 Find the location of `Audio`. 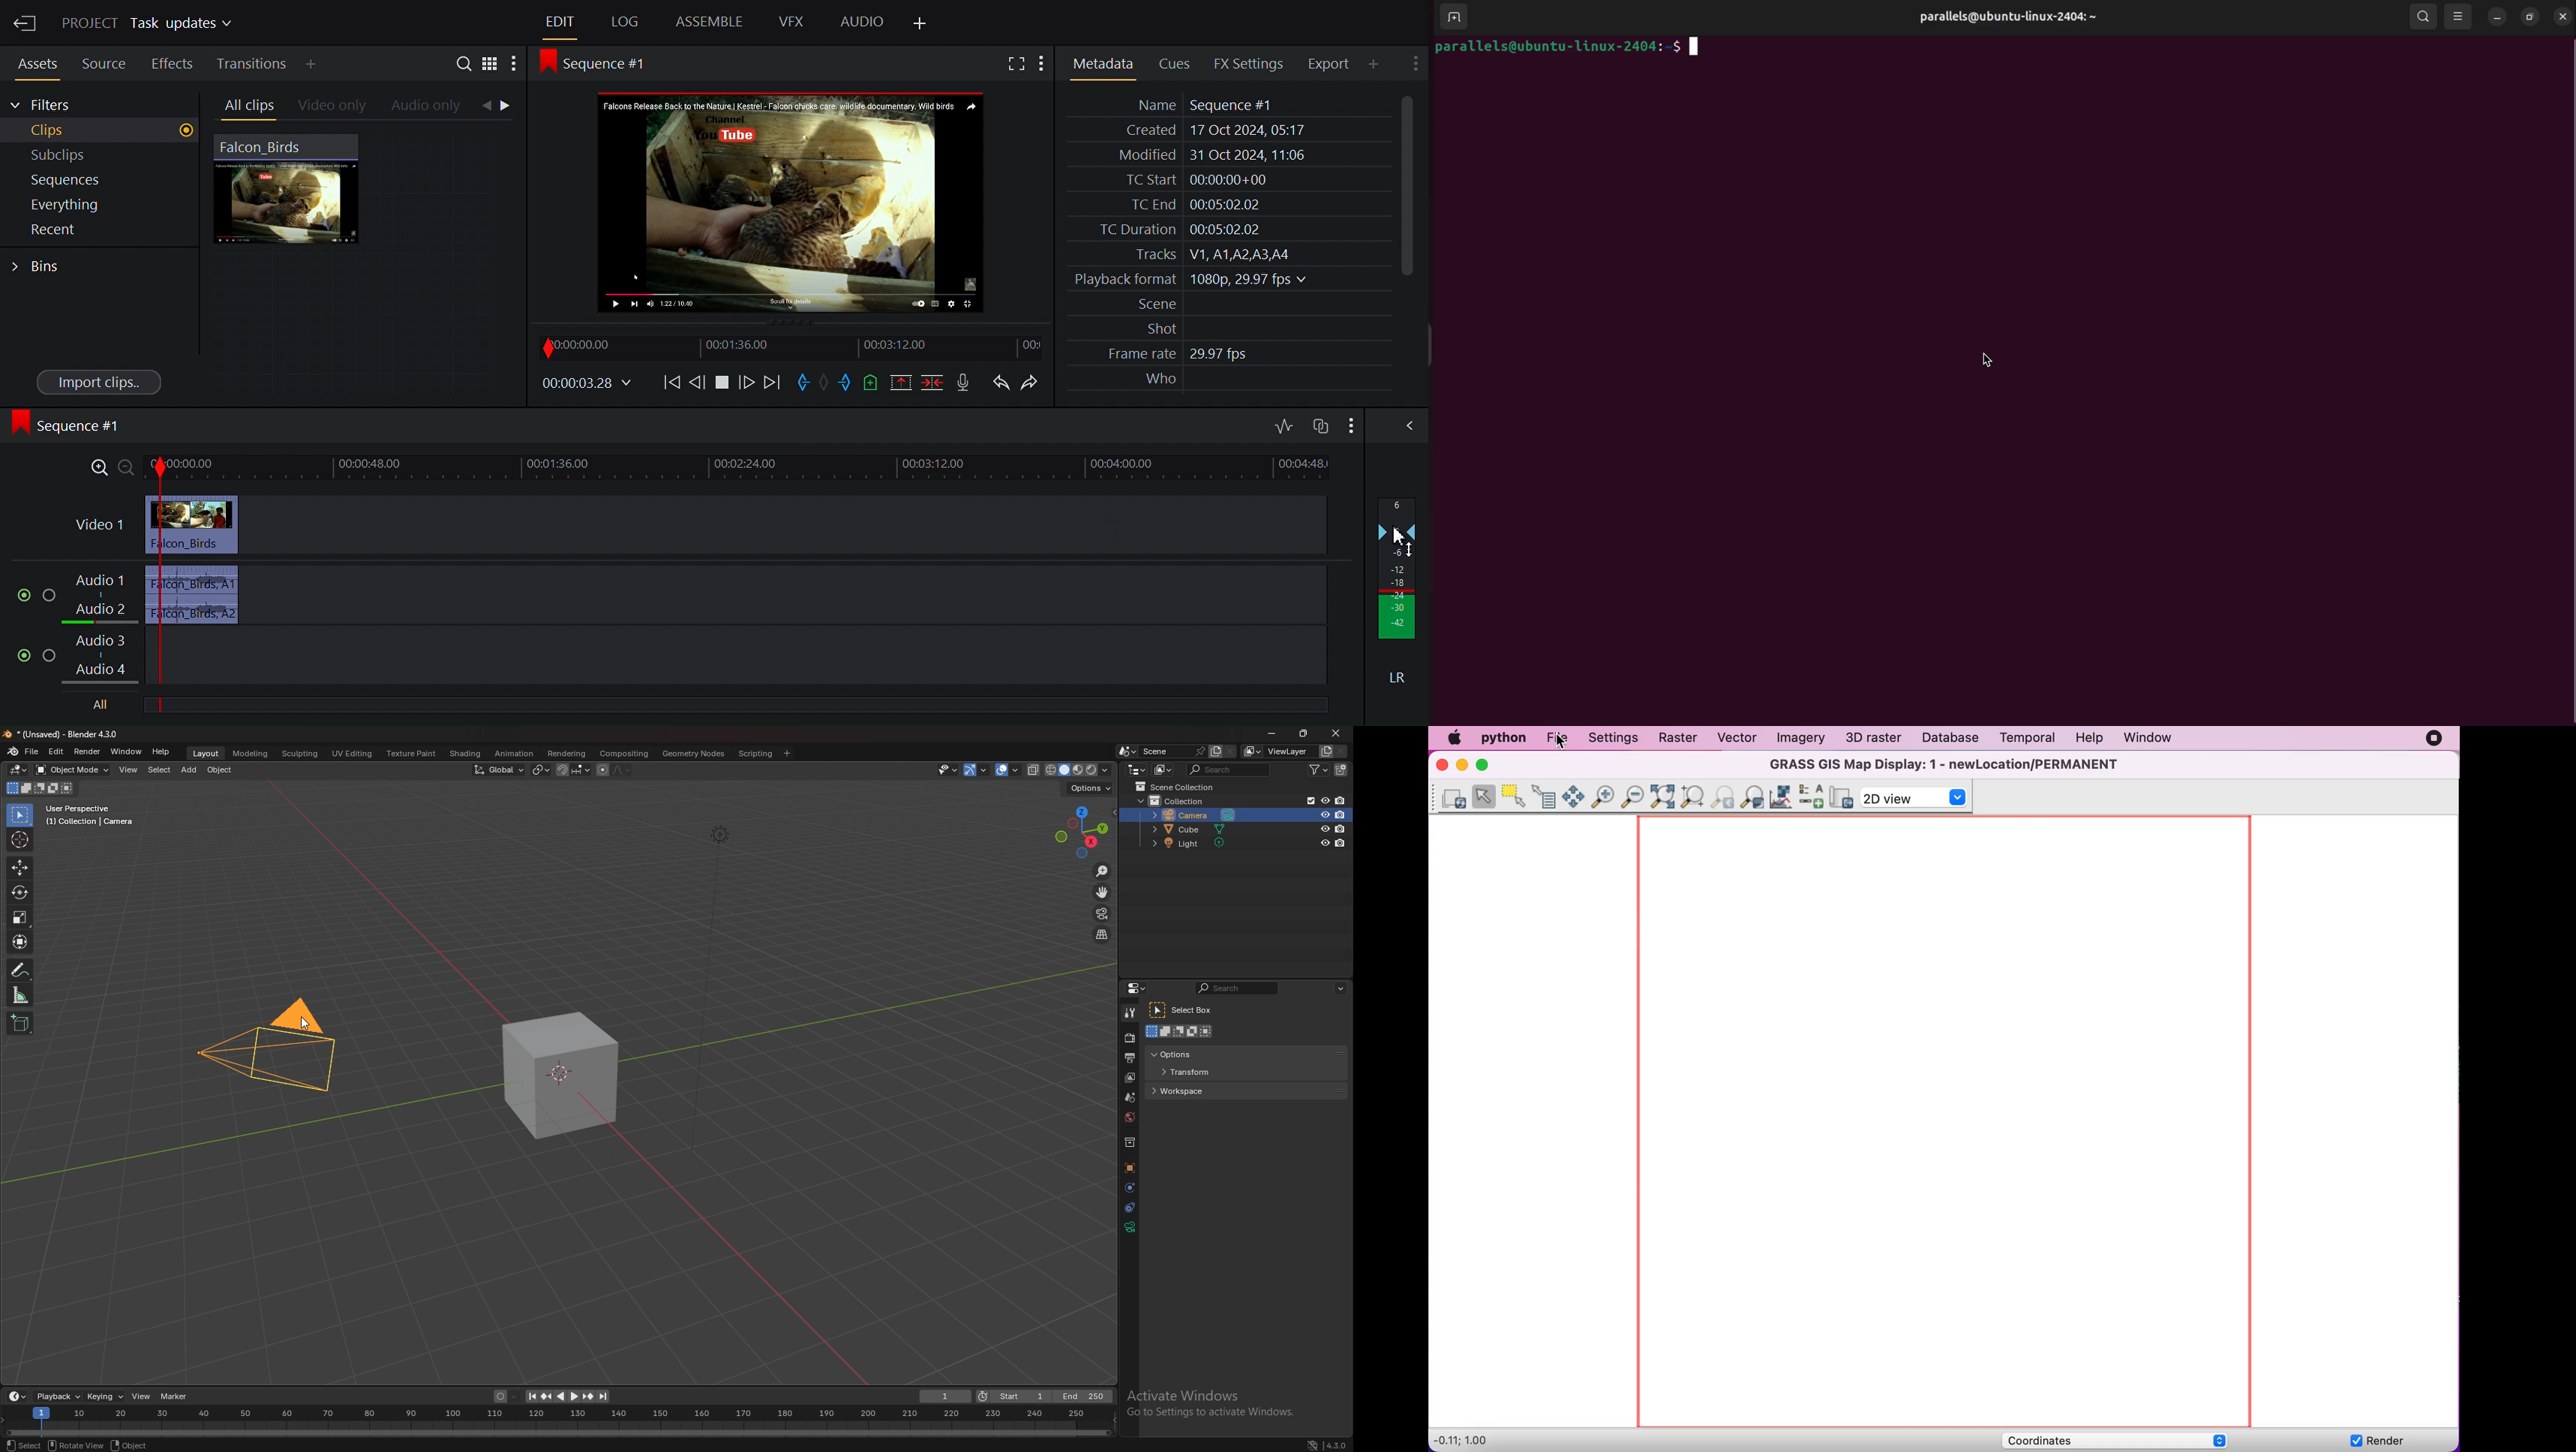

Audio is located at coordinates (861, 23).